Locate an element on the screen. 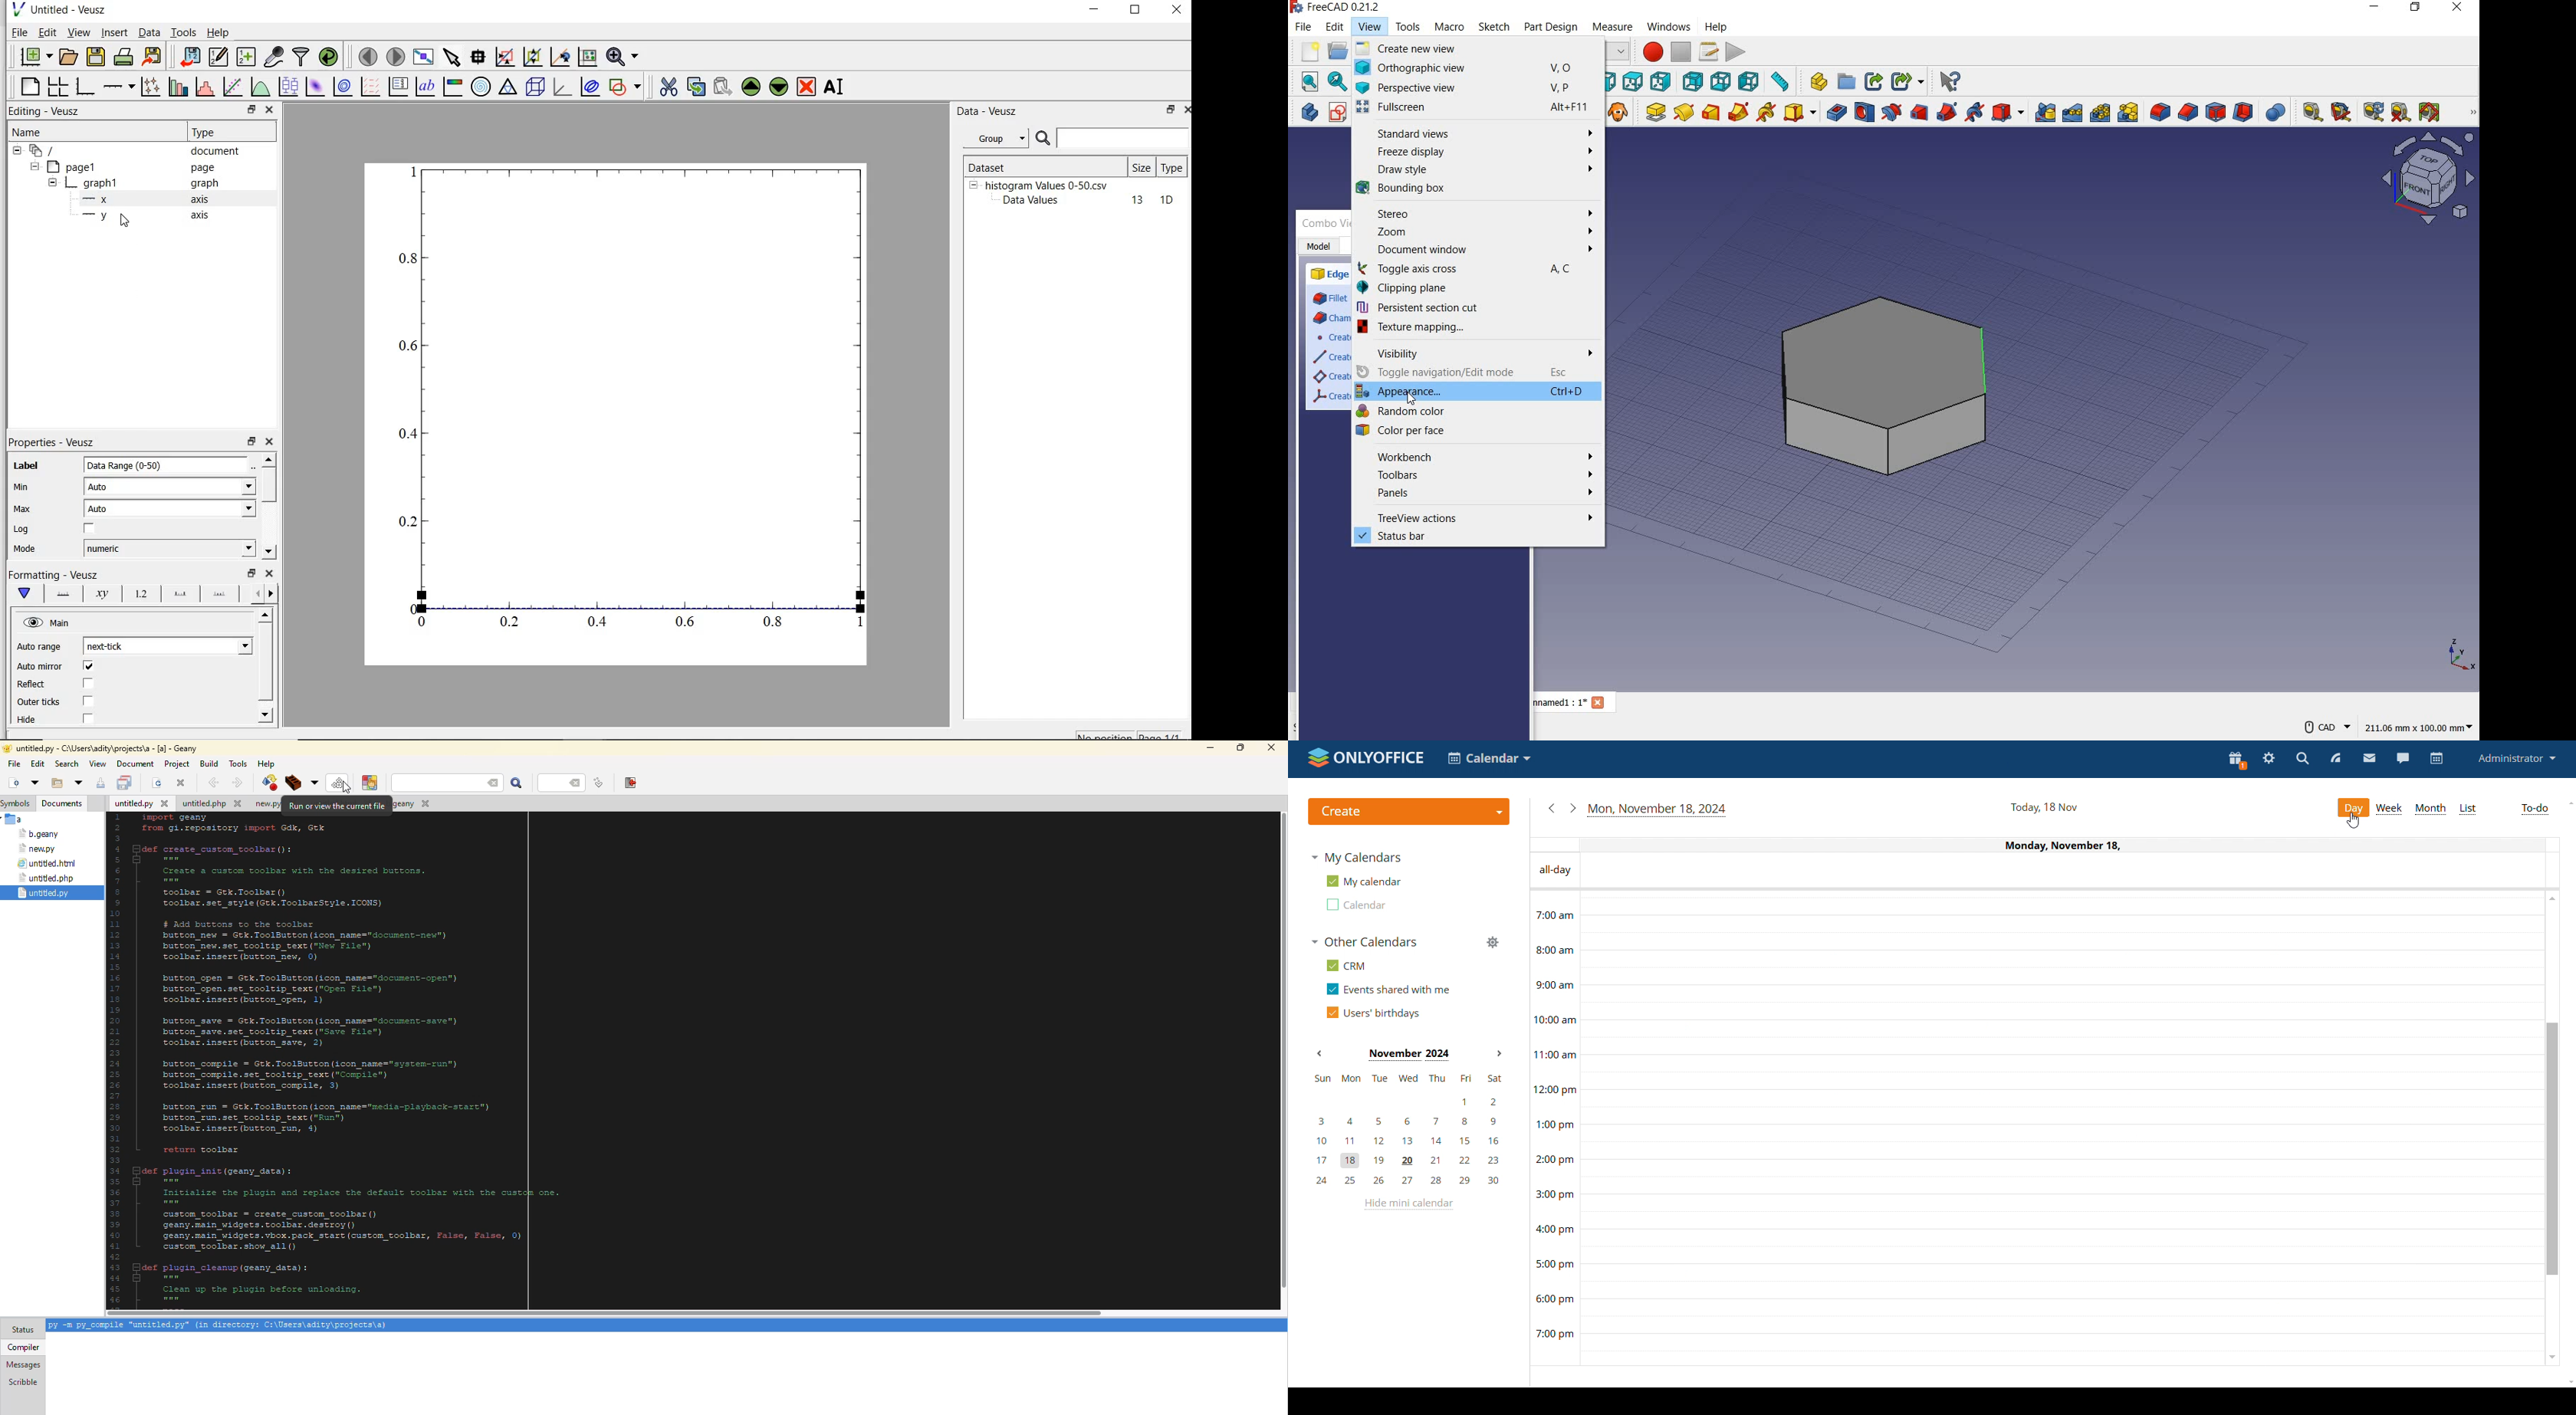 The height and width of the screenshot is (1428, 2576). restore down is located at coordinates (1136, 11).